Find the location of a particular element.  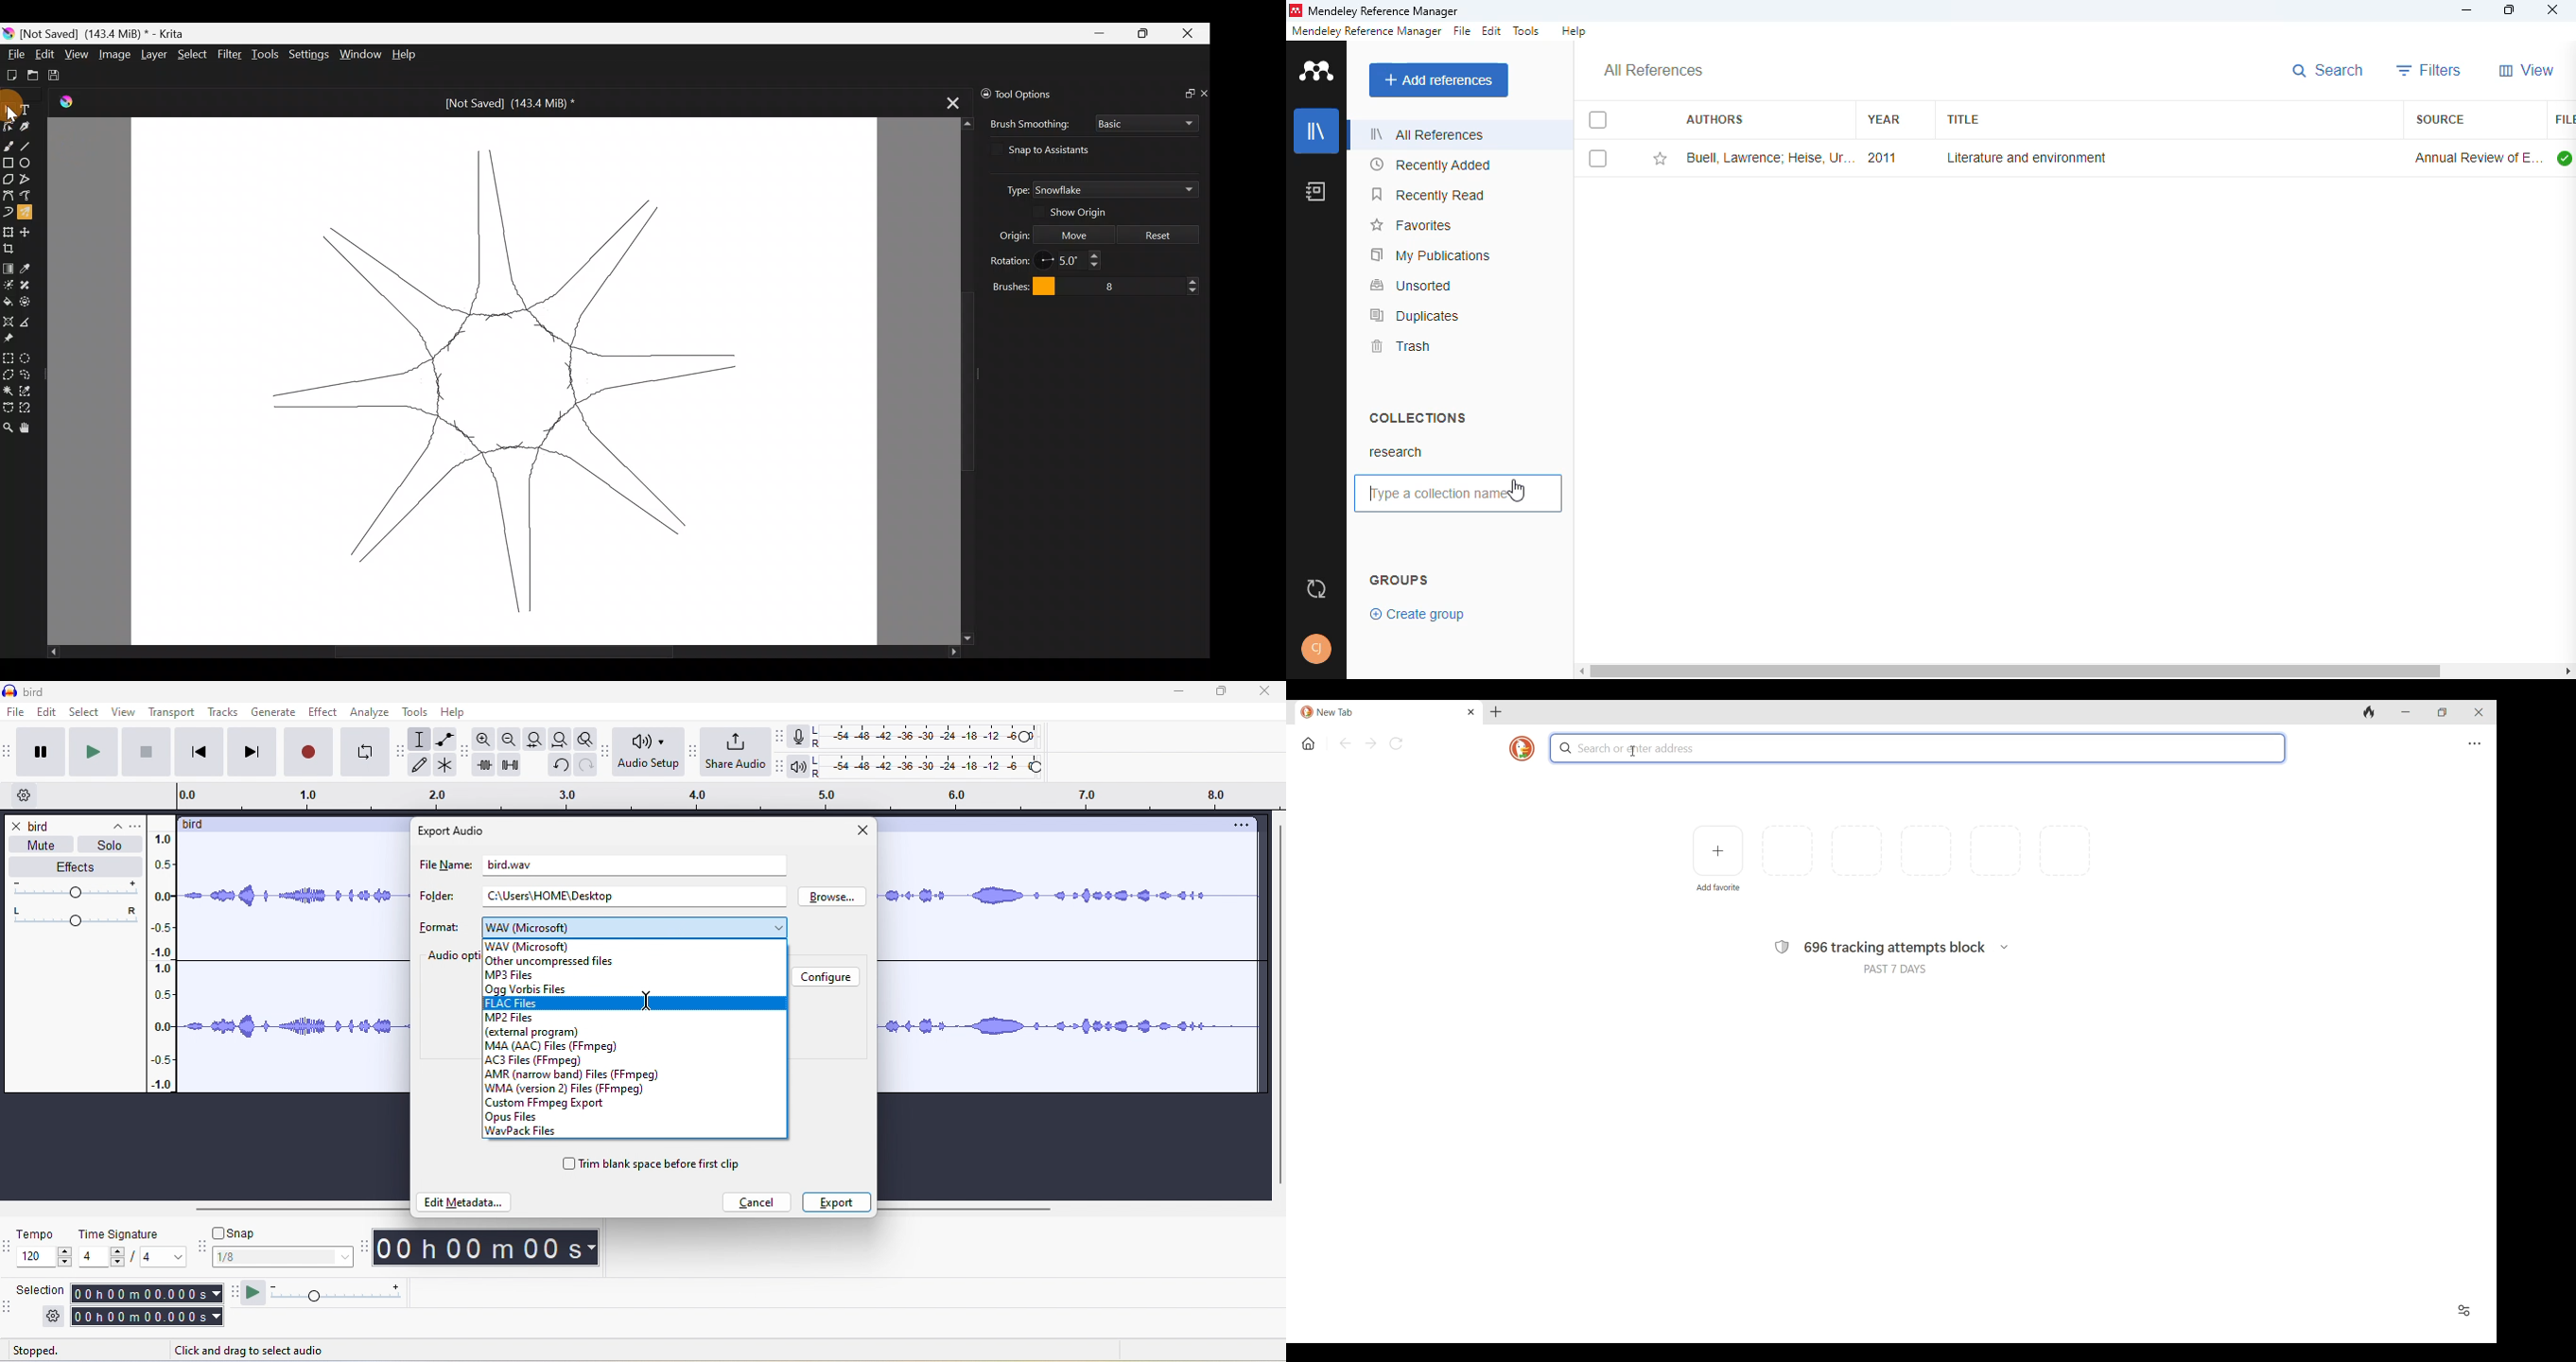

Similar color selection tool is located at coordinates (27, 390).